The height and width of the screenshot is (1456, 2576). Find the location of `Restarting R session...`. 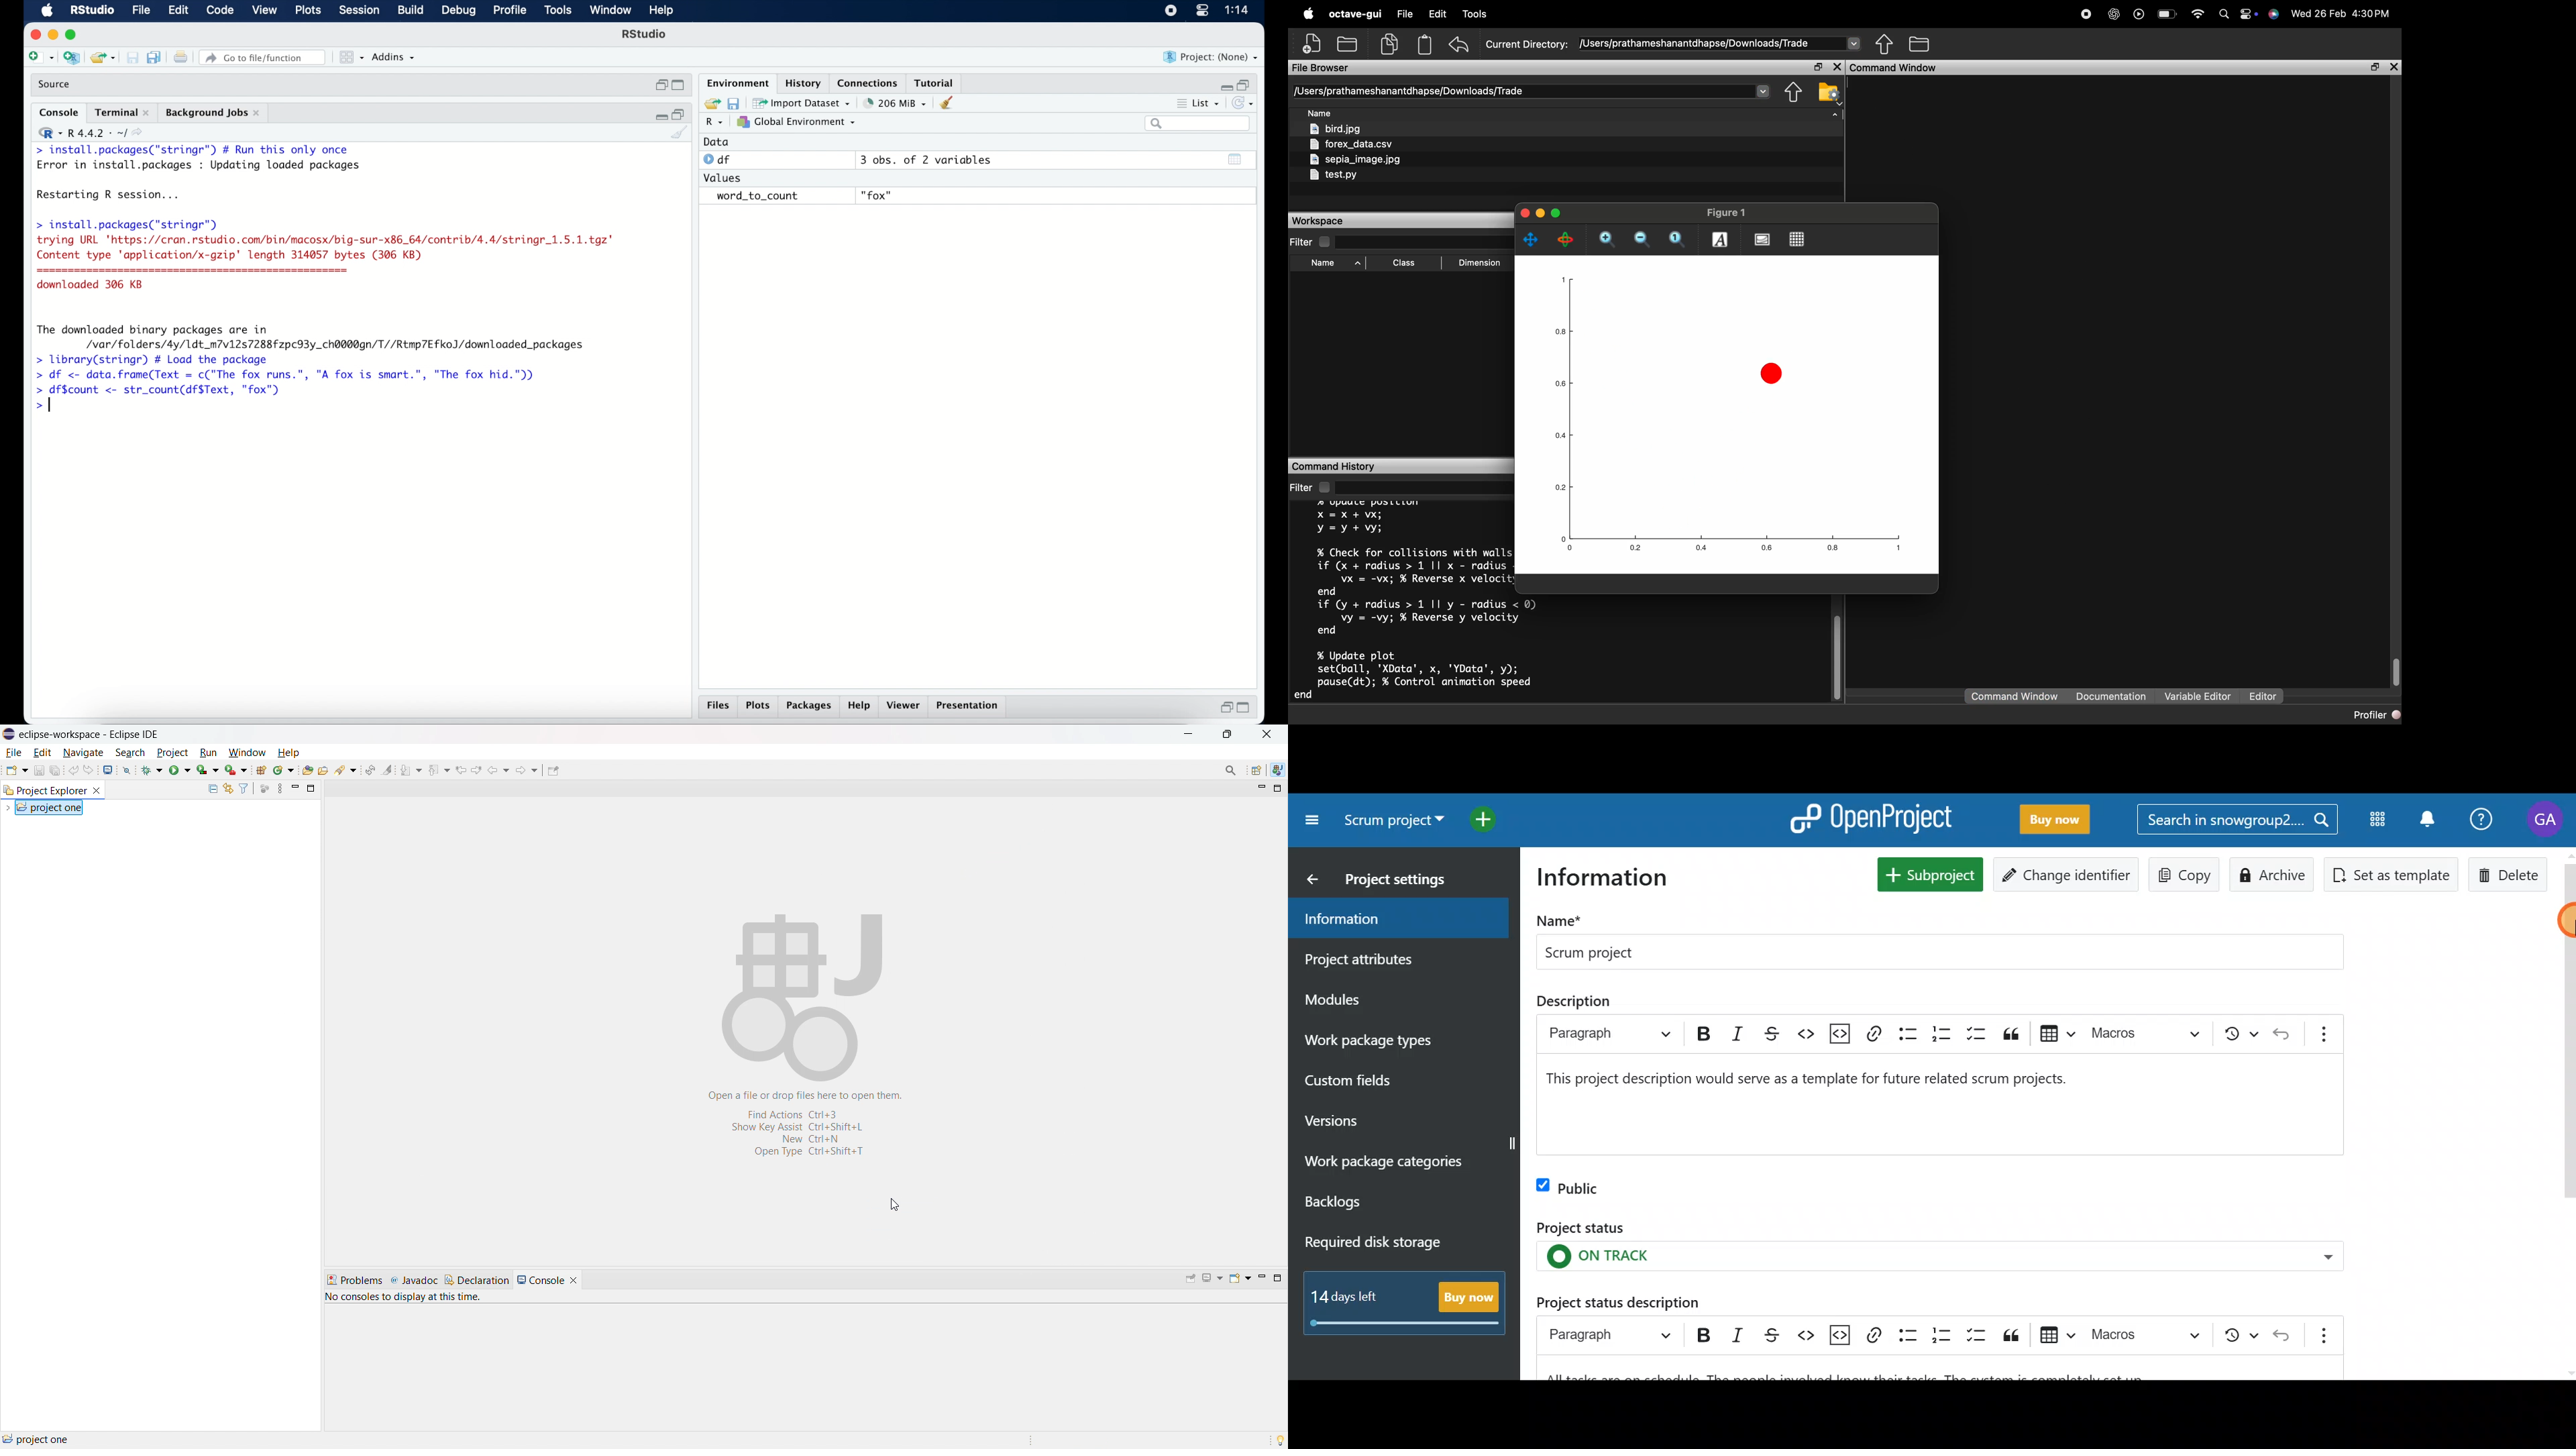

Restarting R session... is located at coordinates (111, 196).